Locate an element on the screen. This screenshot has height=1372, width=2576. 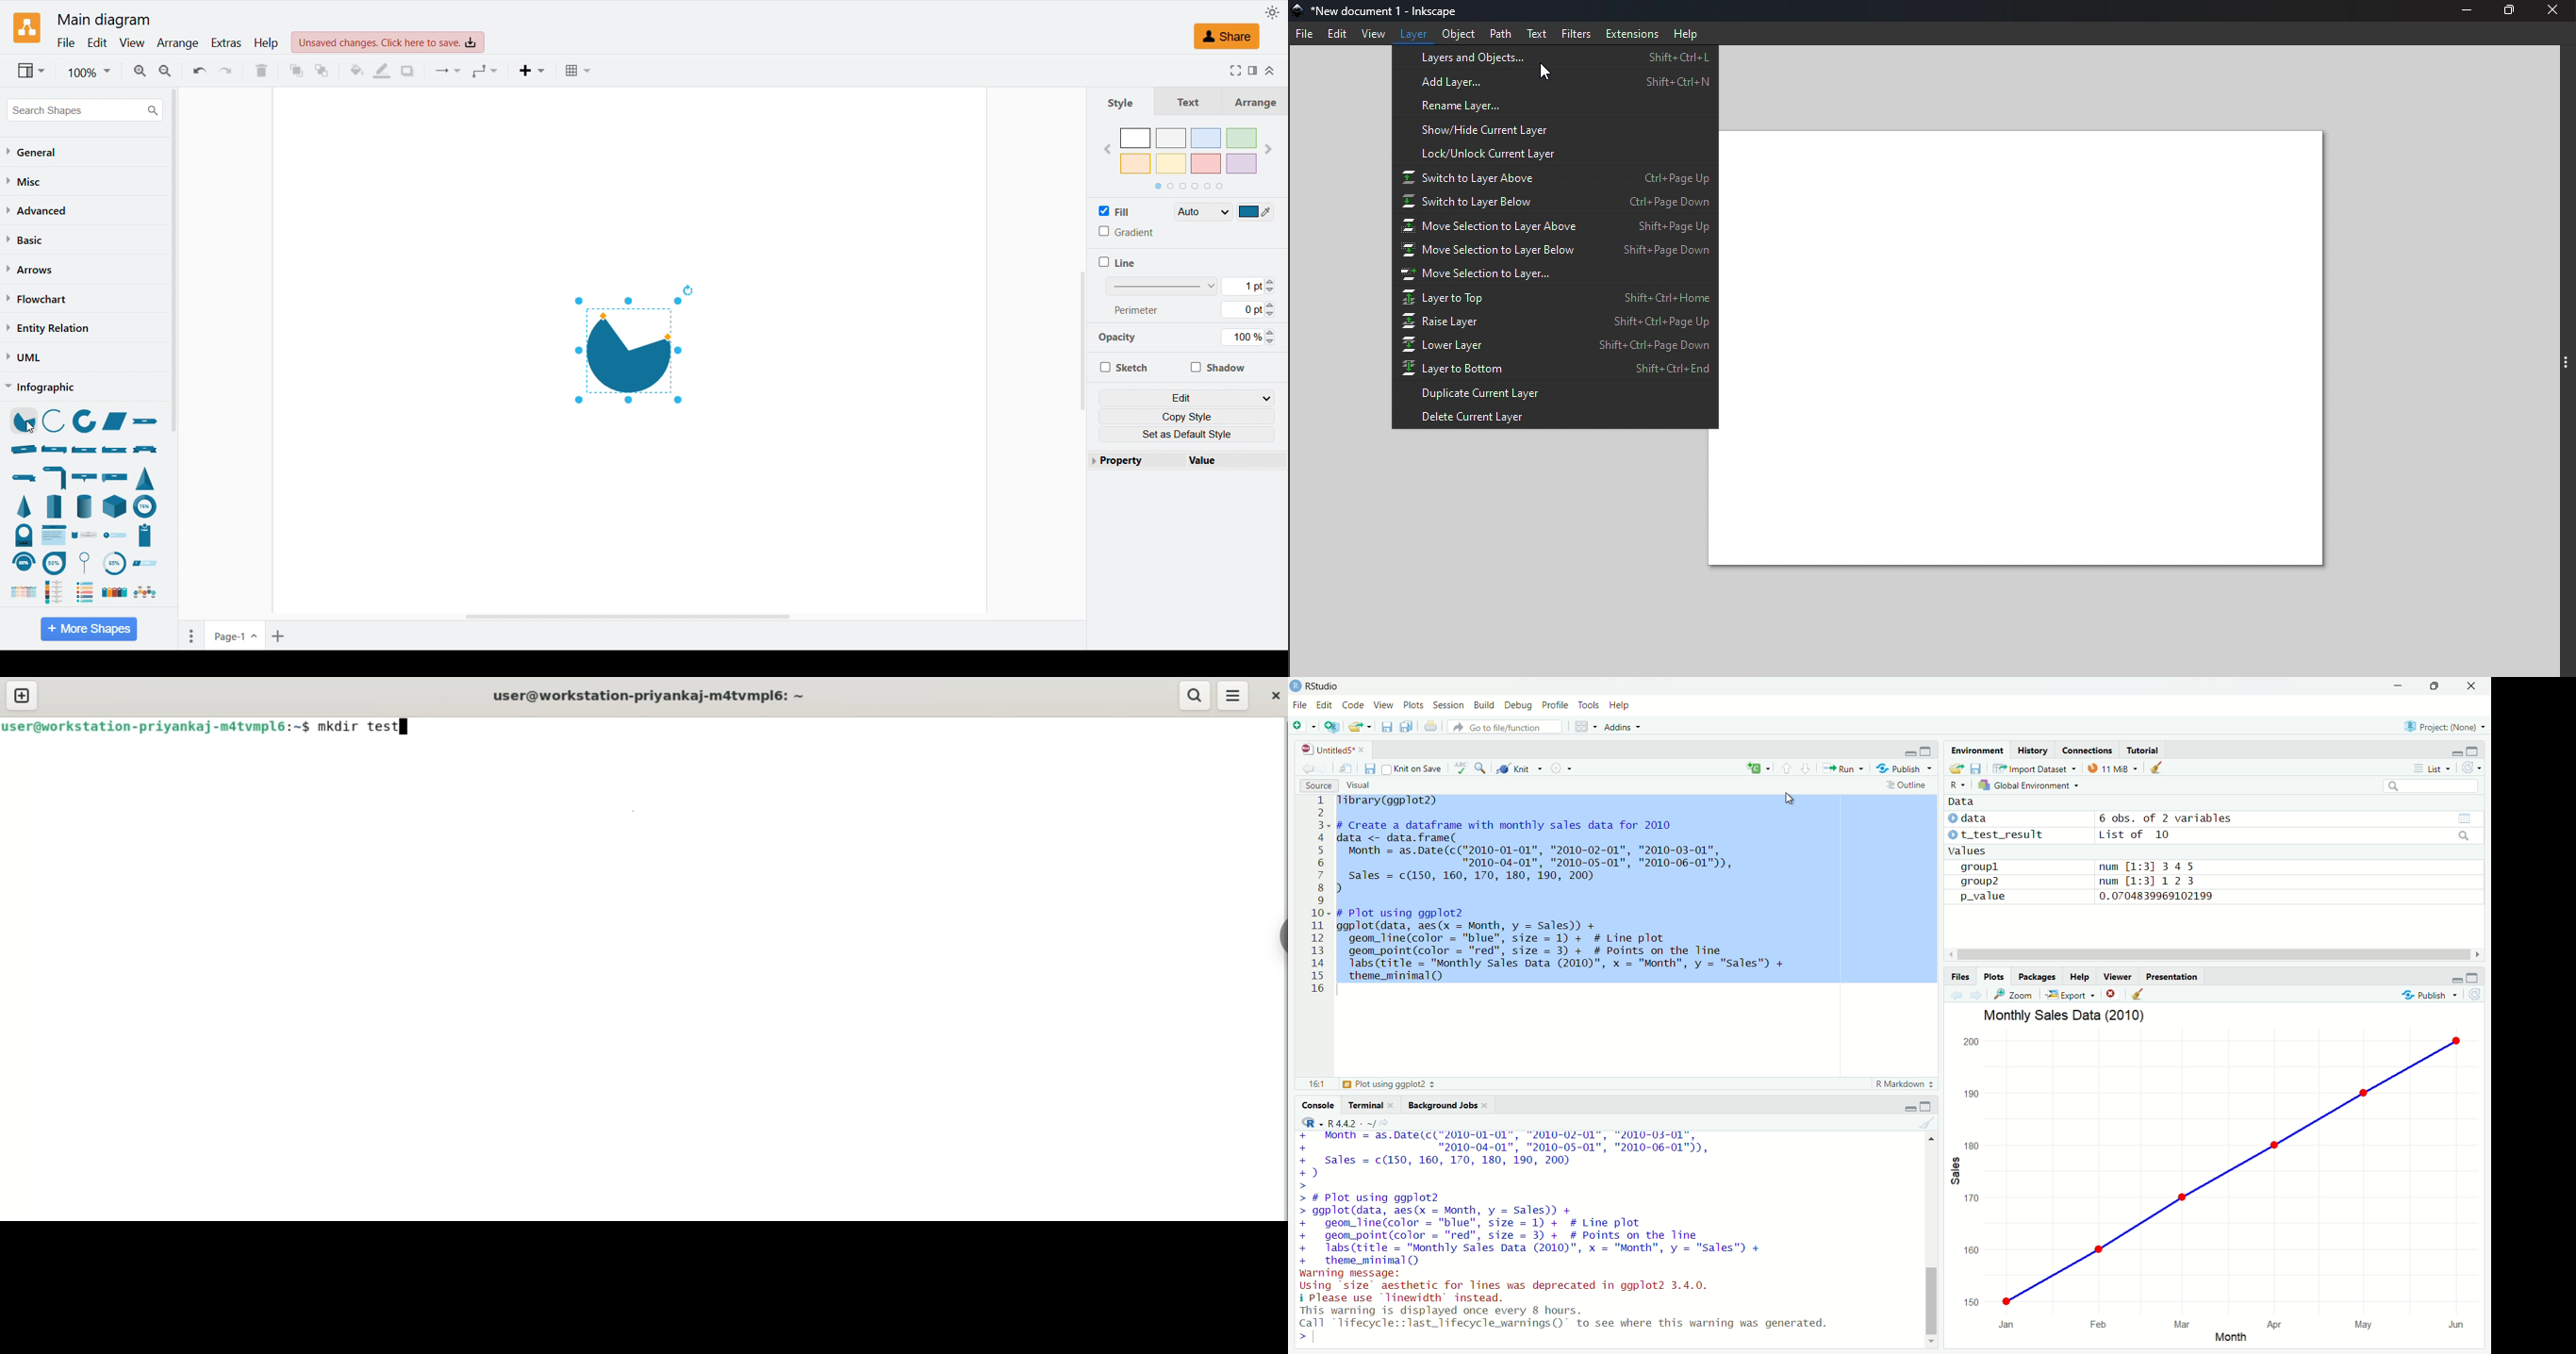
Background Jobs is located at coordinates (1449, 1105).